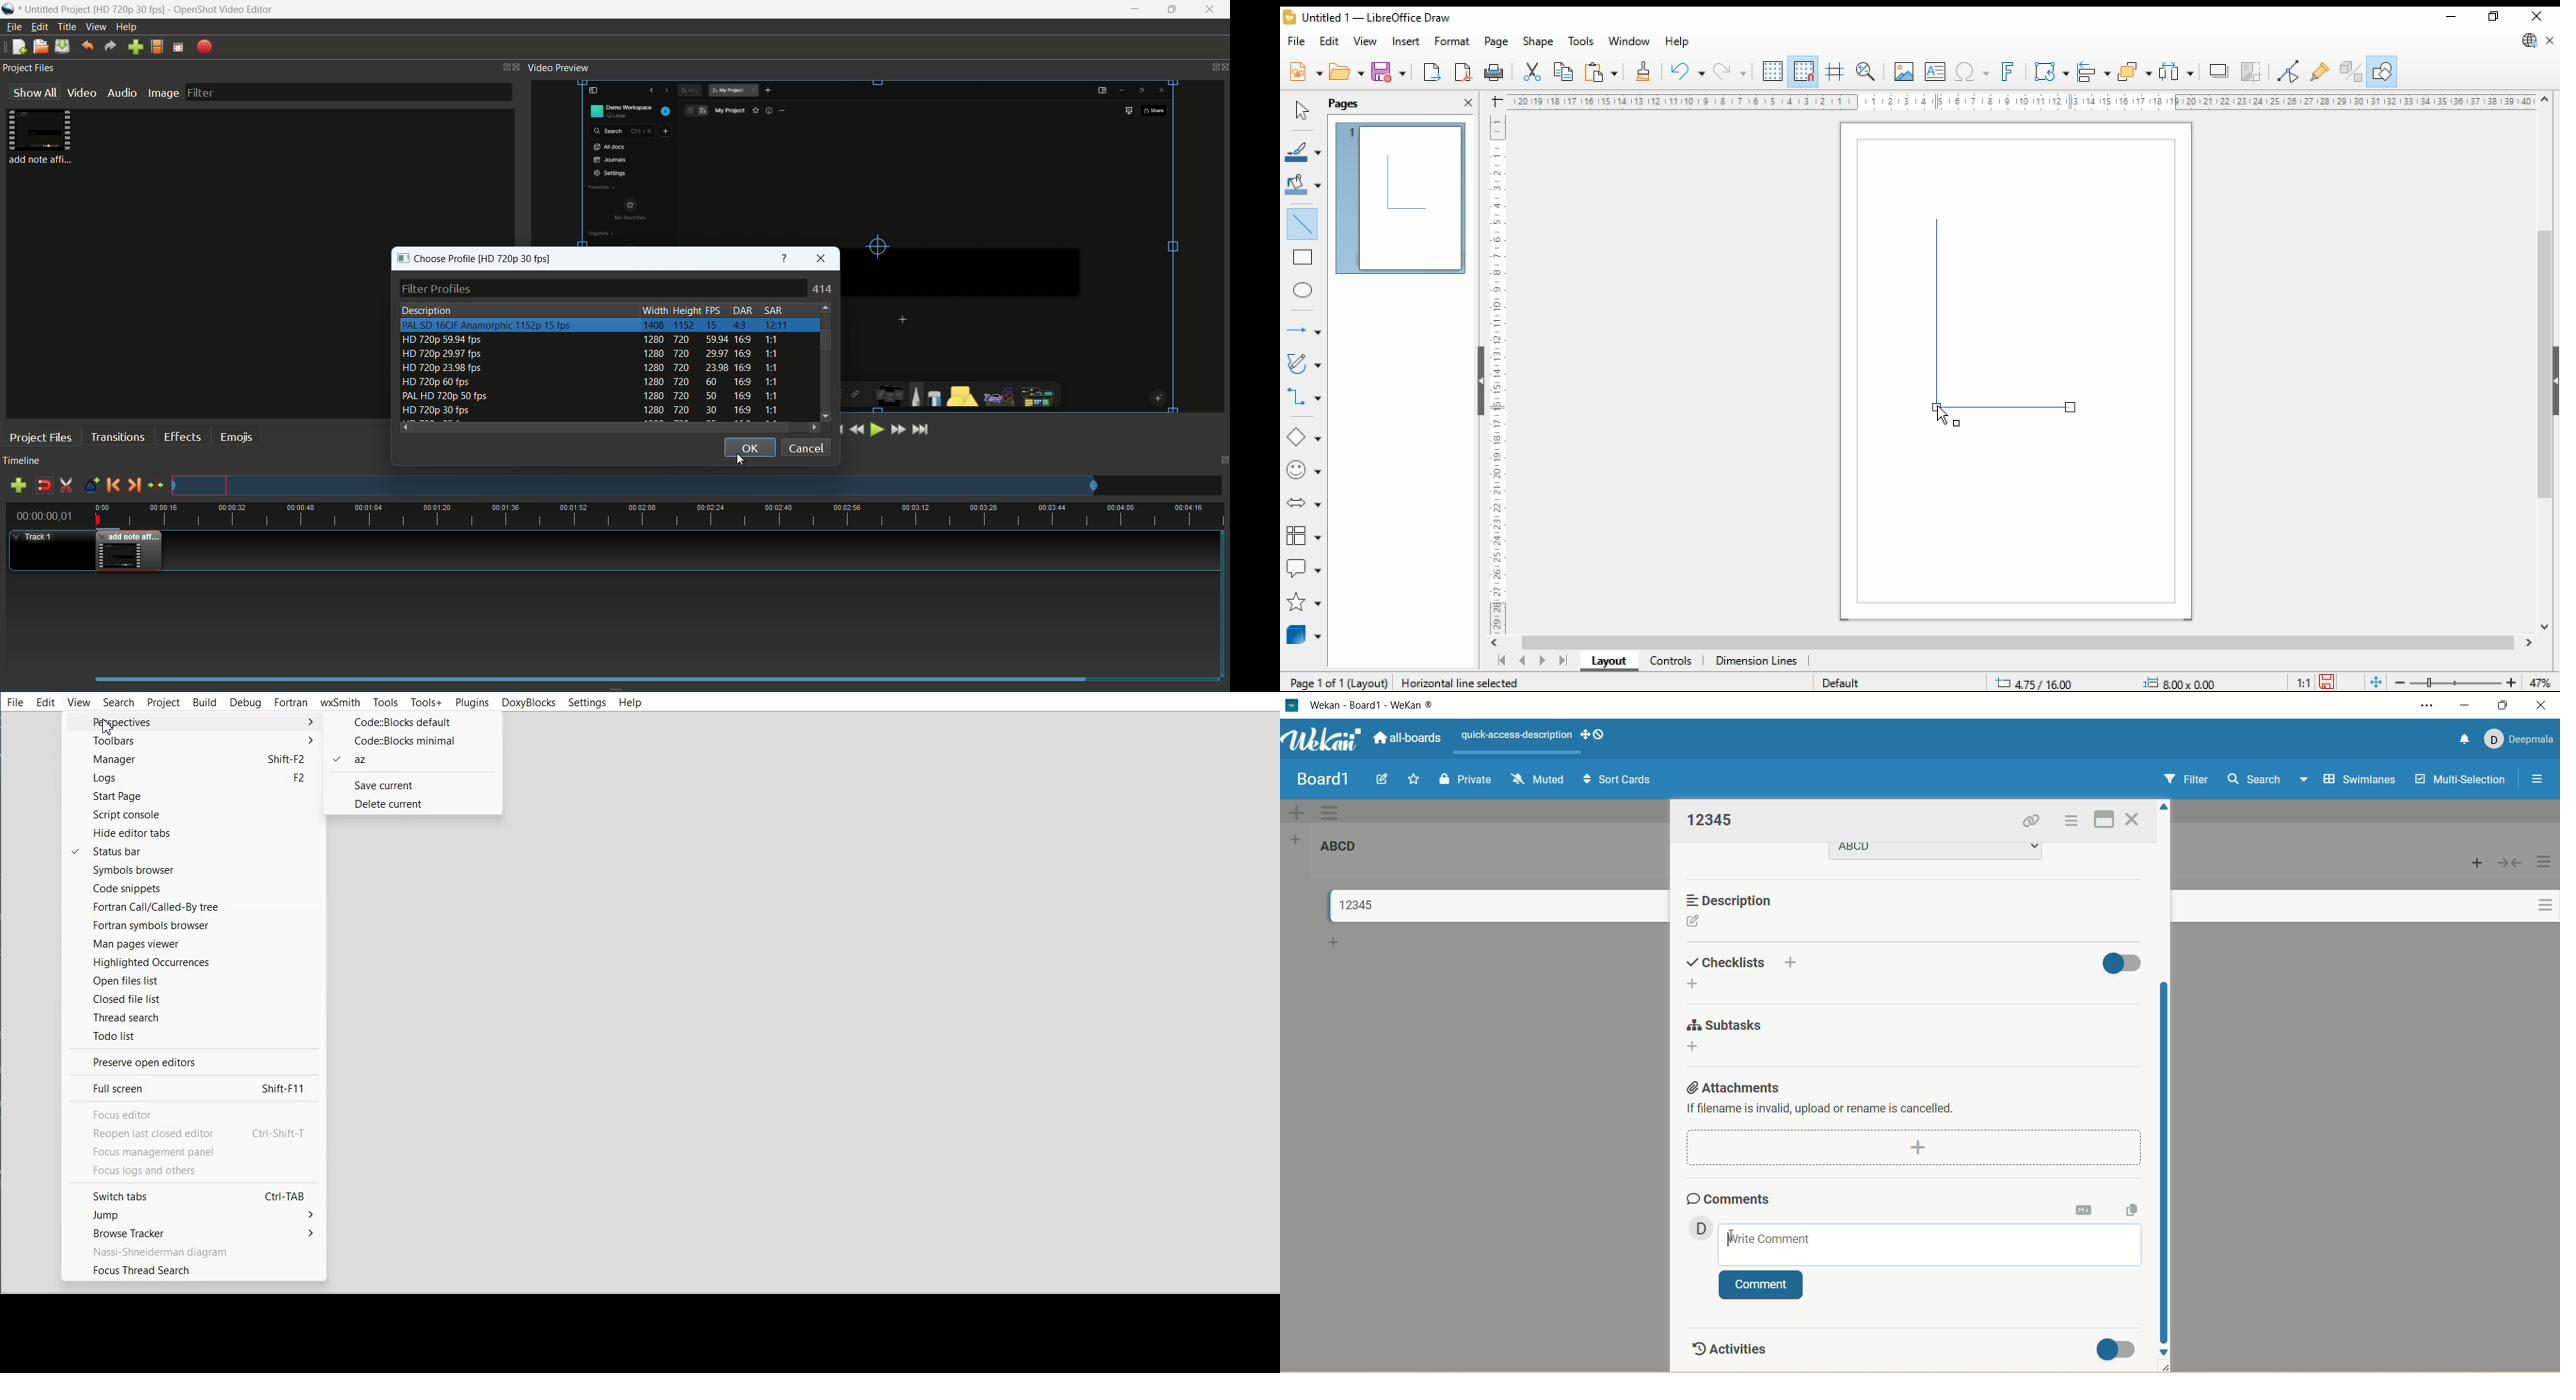  I want to click on edit, so click(1693, 923).